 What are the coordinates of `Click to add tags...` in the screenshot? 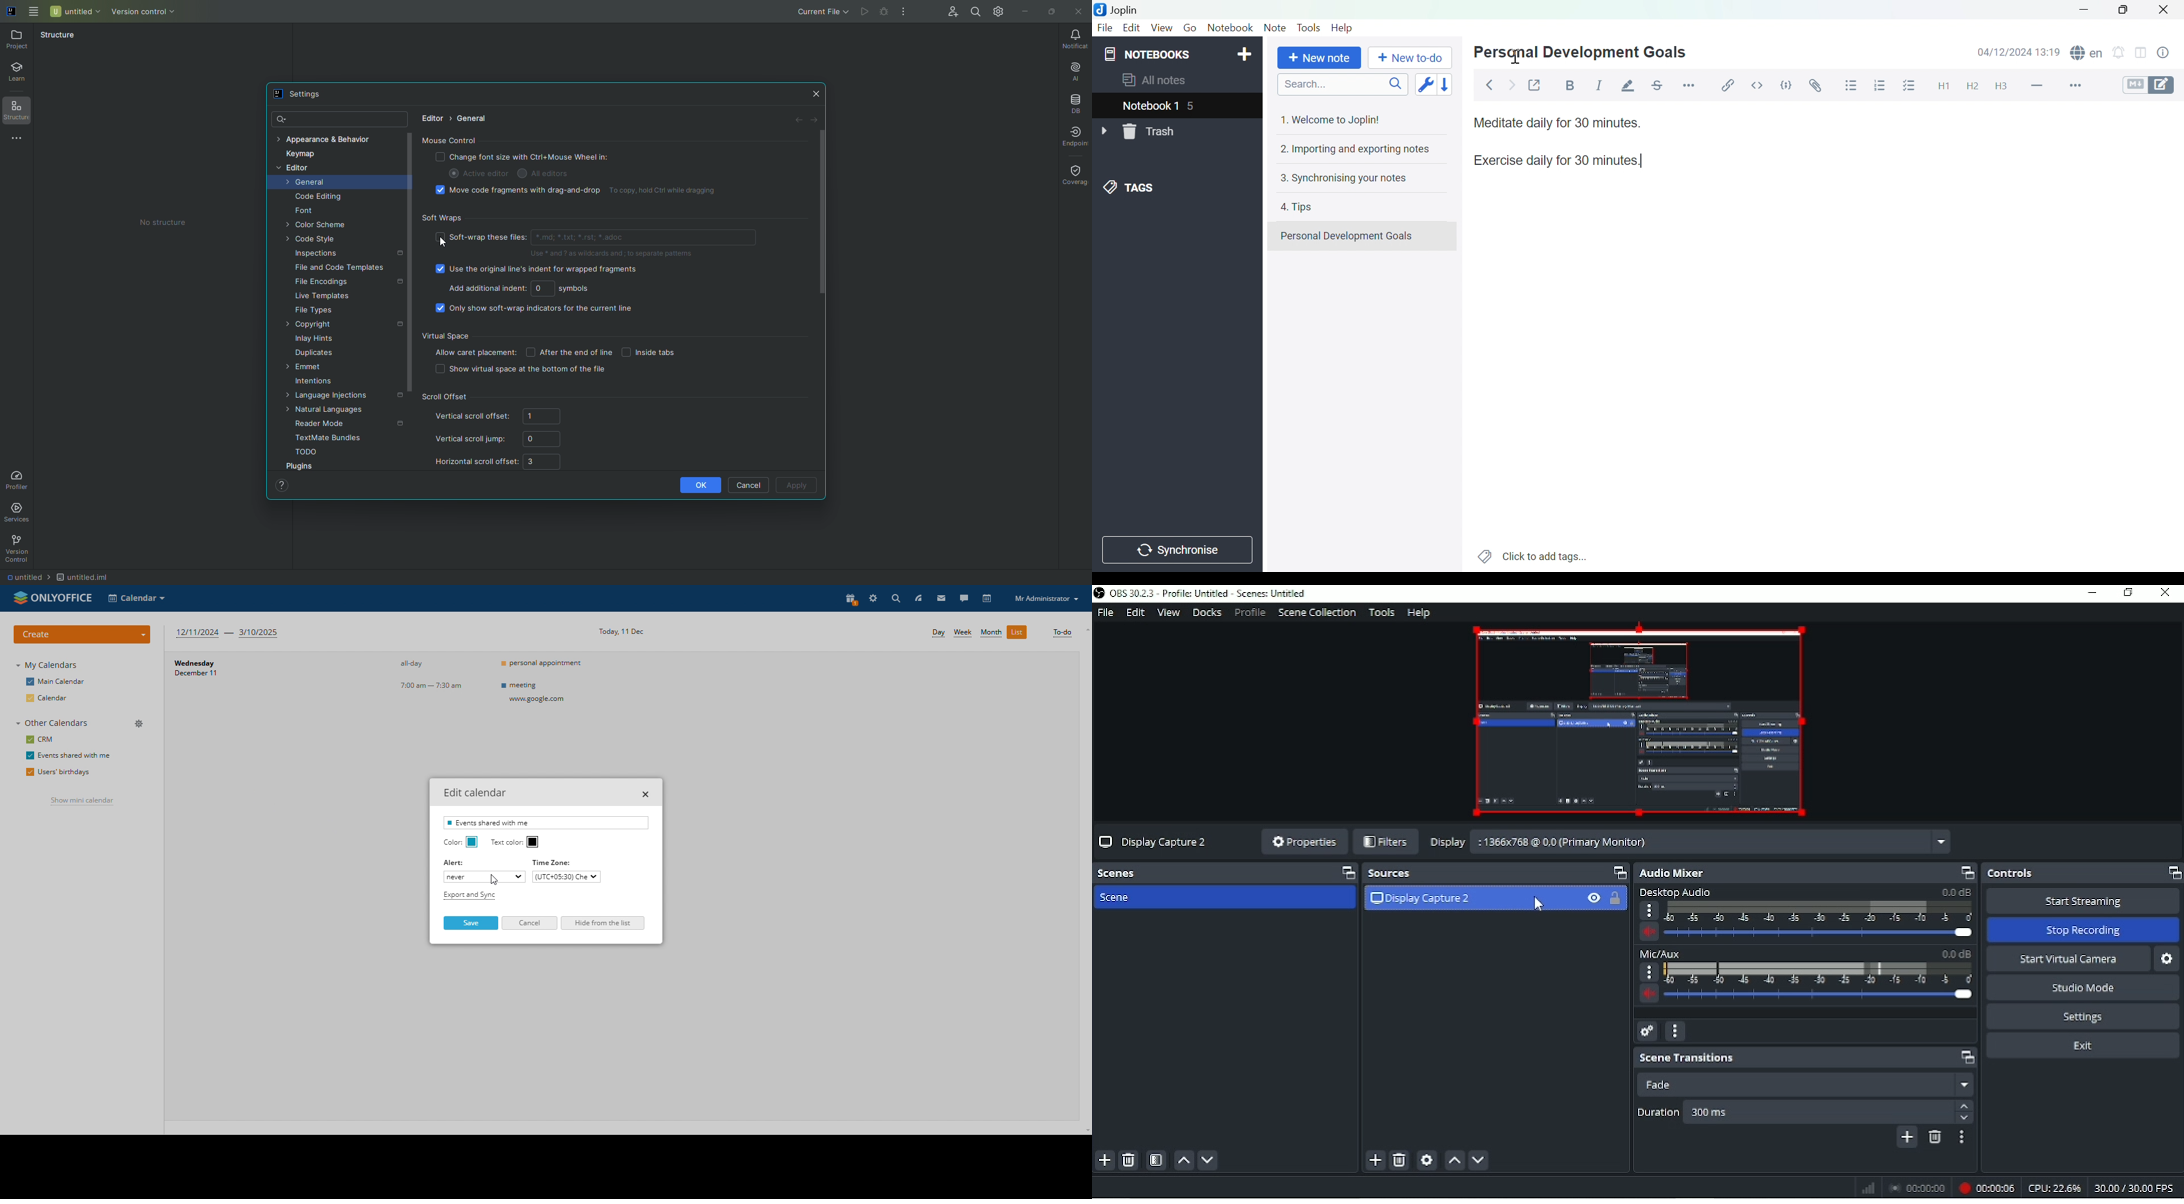 It's located at (1533, 556).